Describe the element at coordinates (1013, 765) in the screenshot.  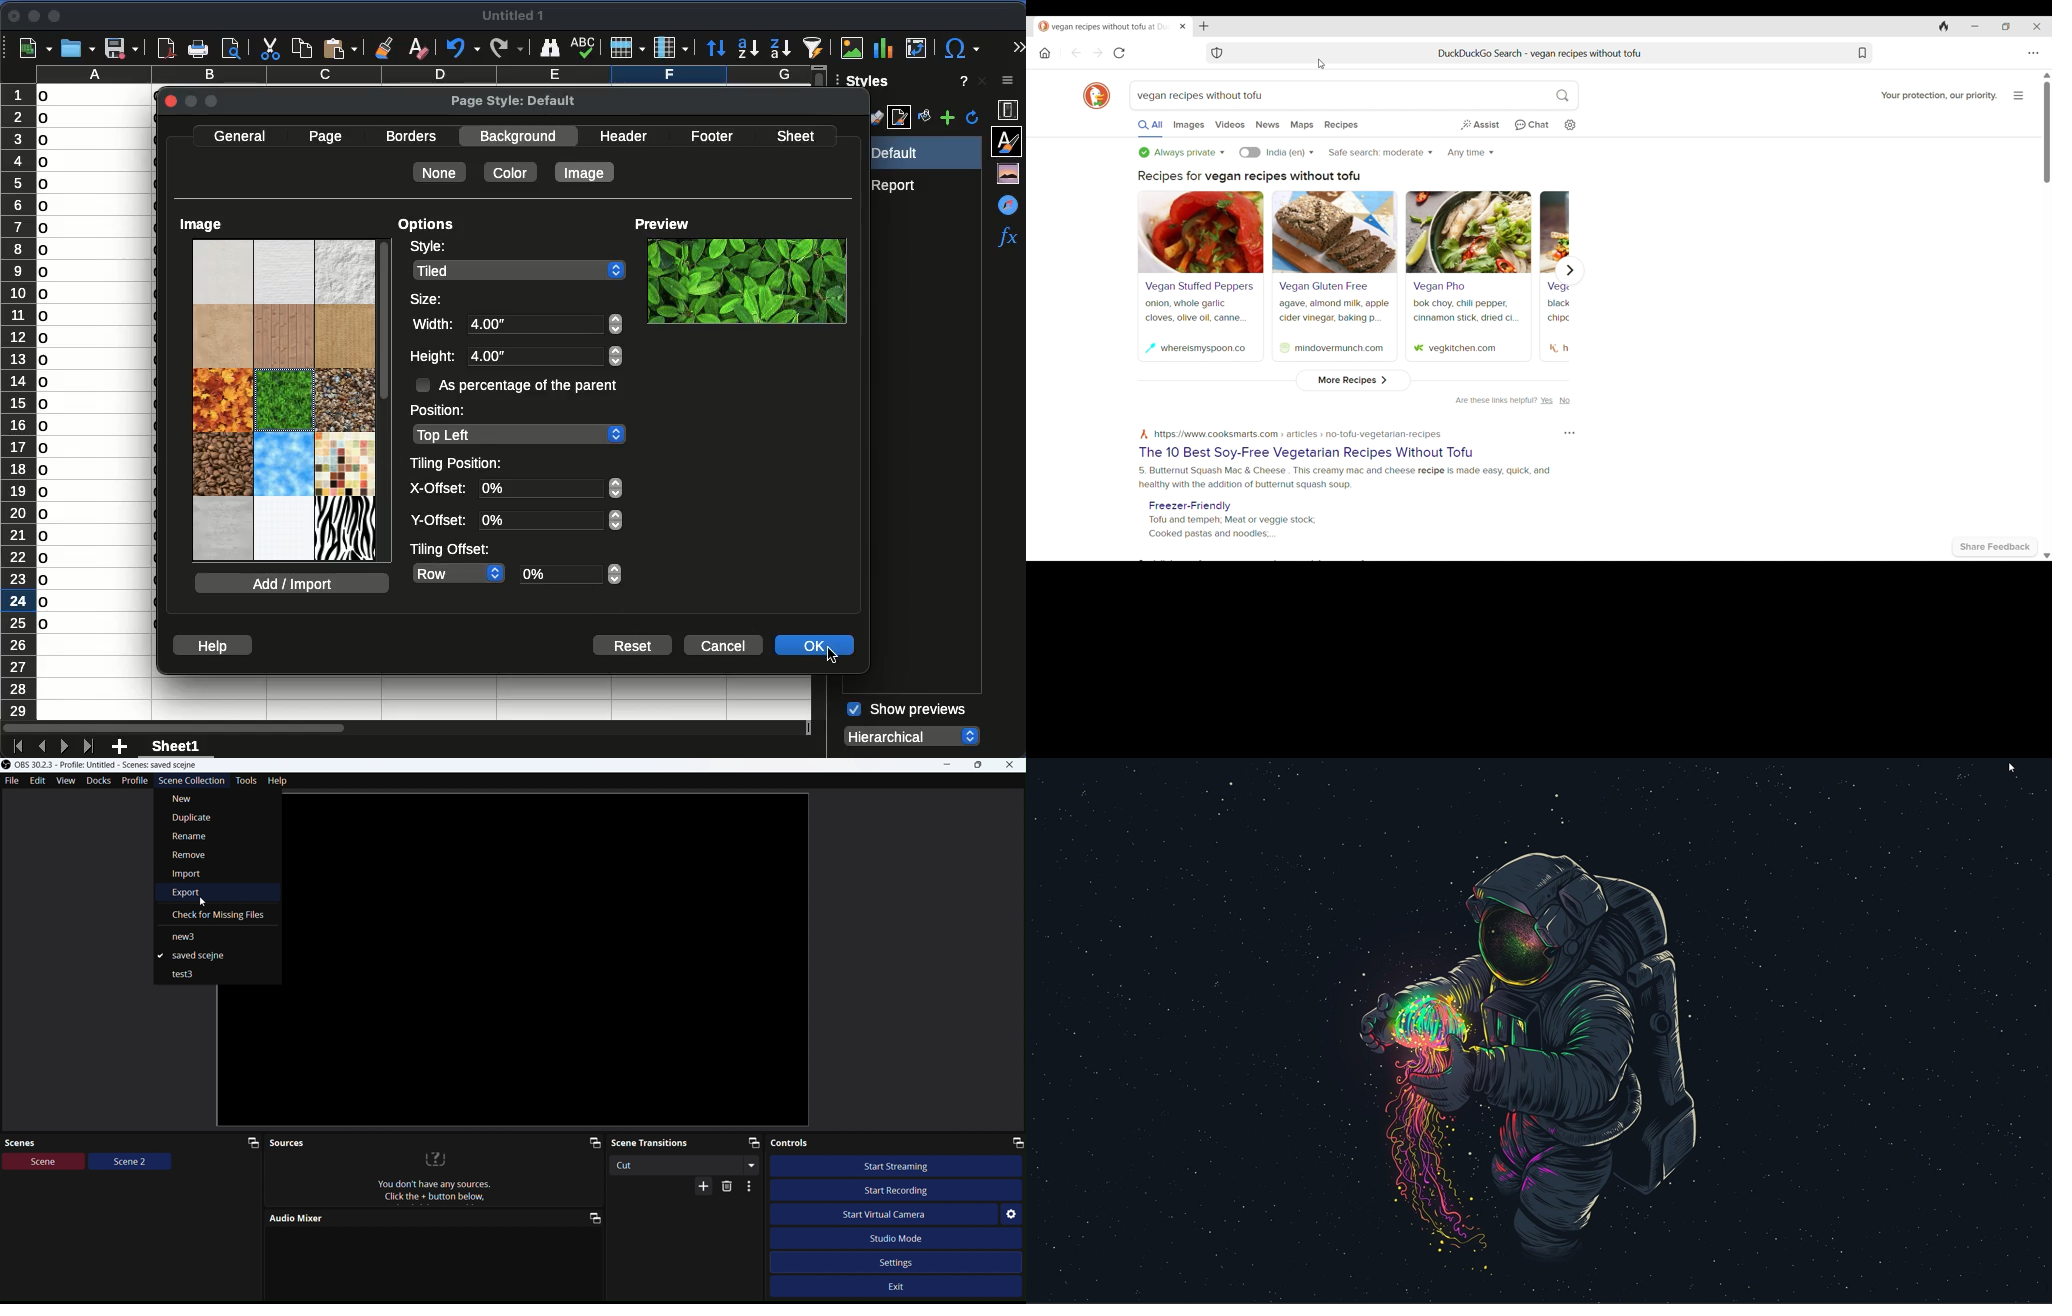
I see `Close` at that location.